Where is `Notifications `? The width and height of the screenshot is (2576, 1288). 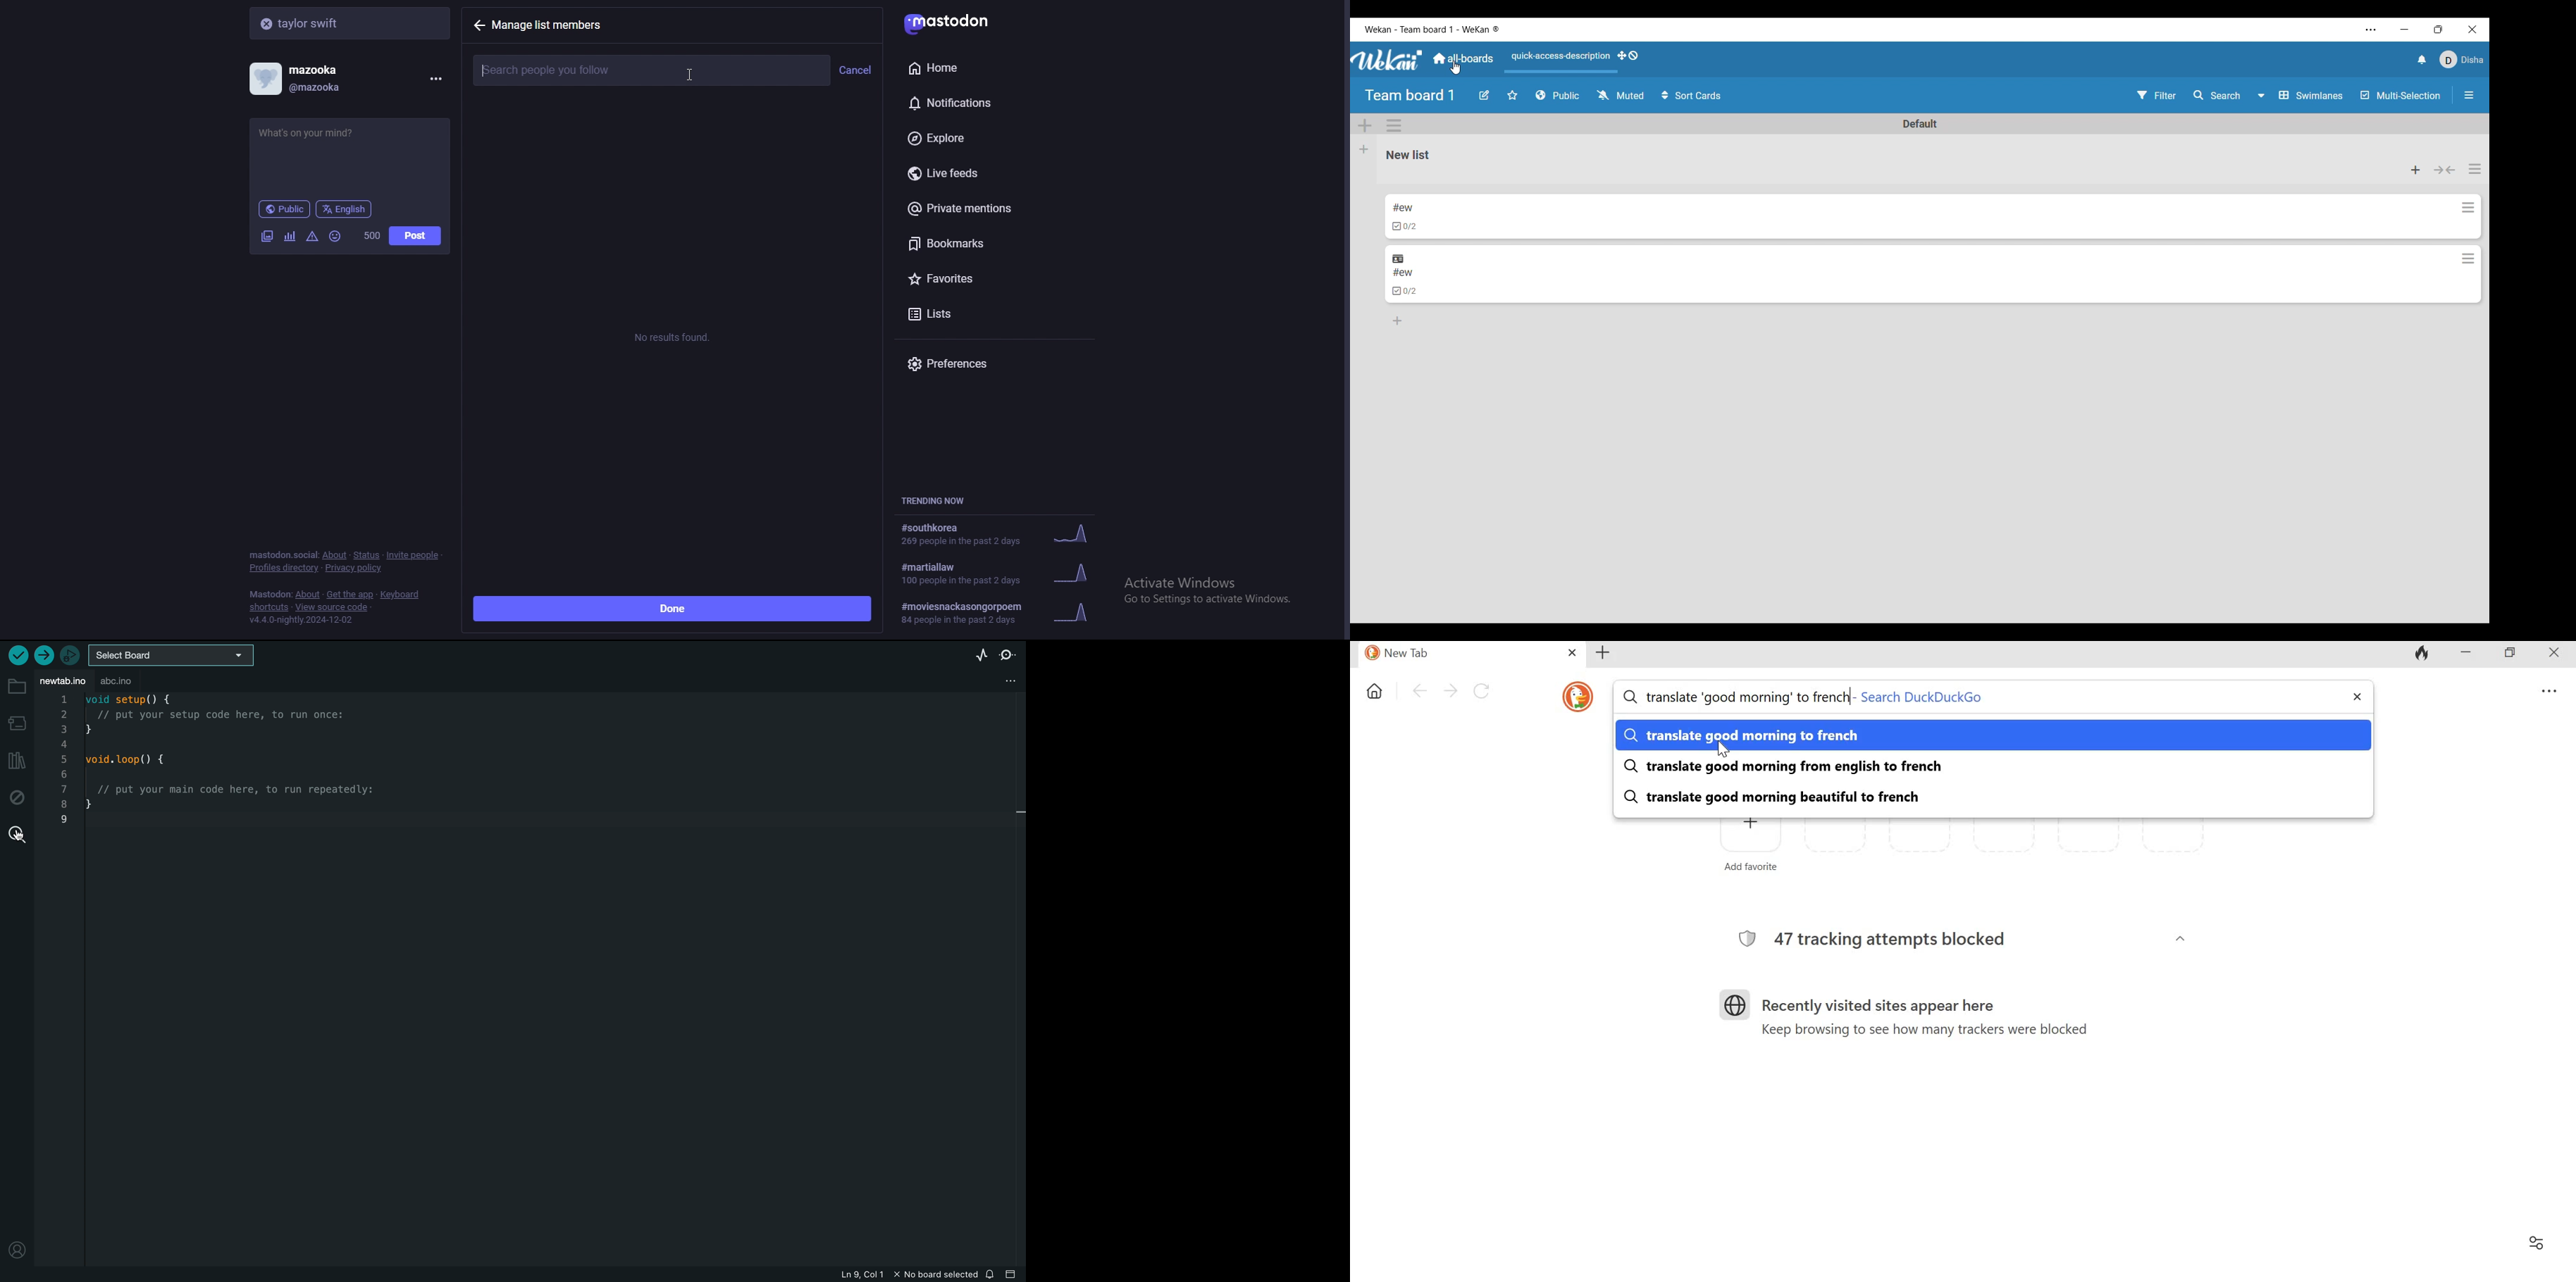
Notifications  is located at coordinates (2423, 59).